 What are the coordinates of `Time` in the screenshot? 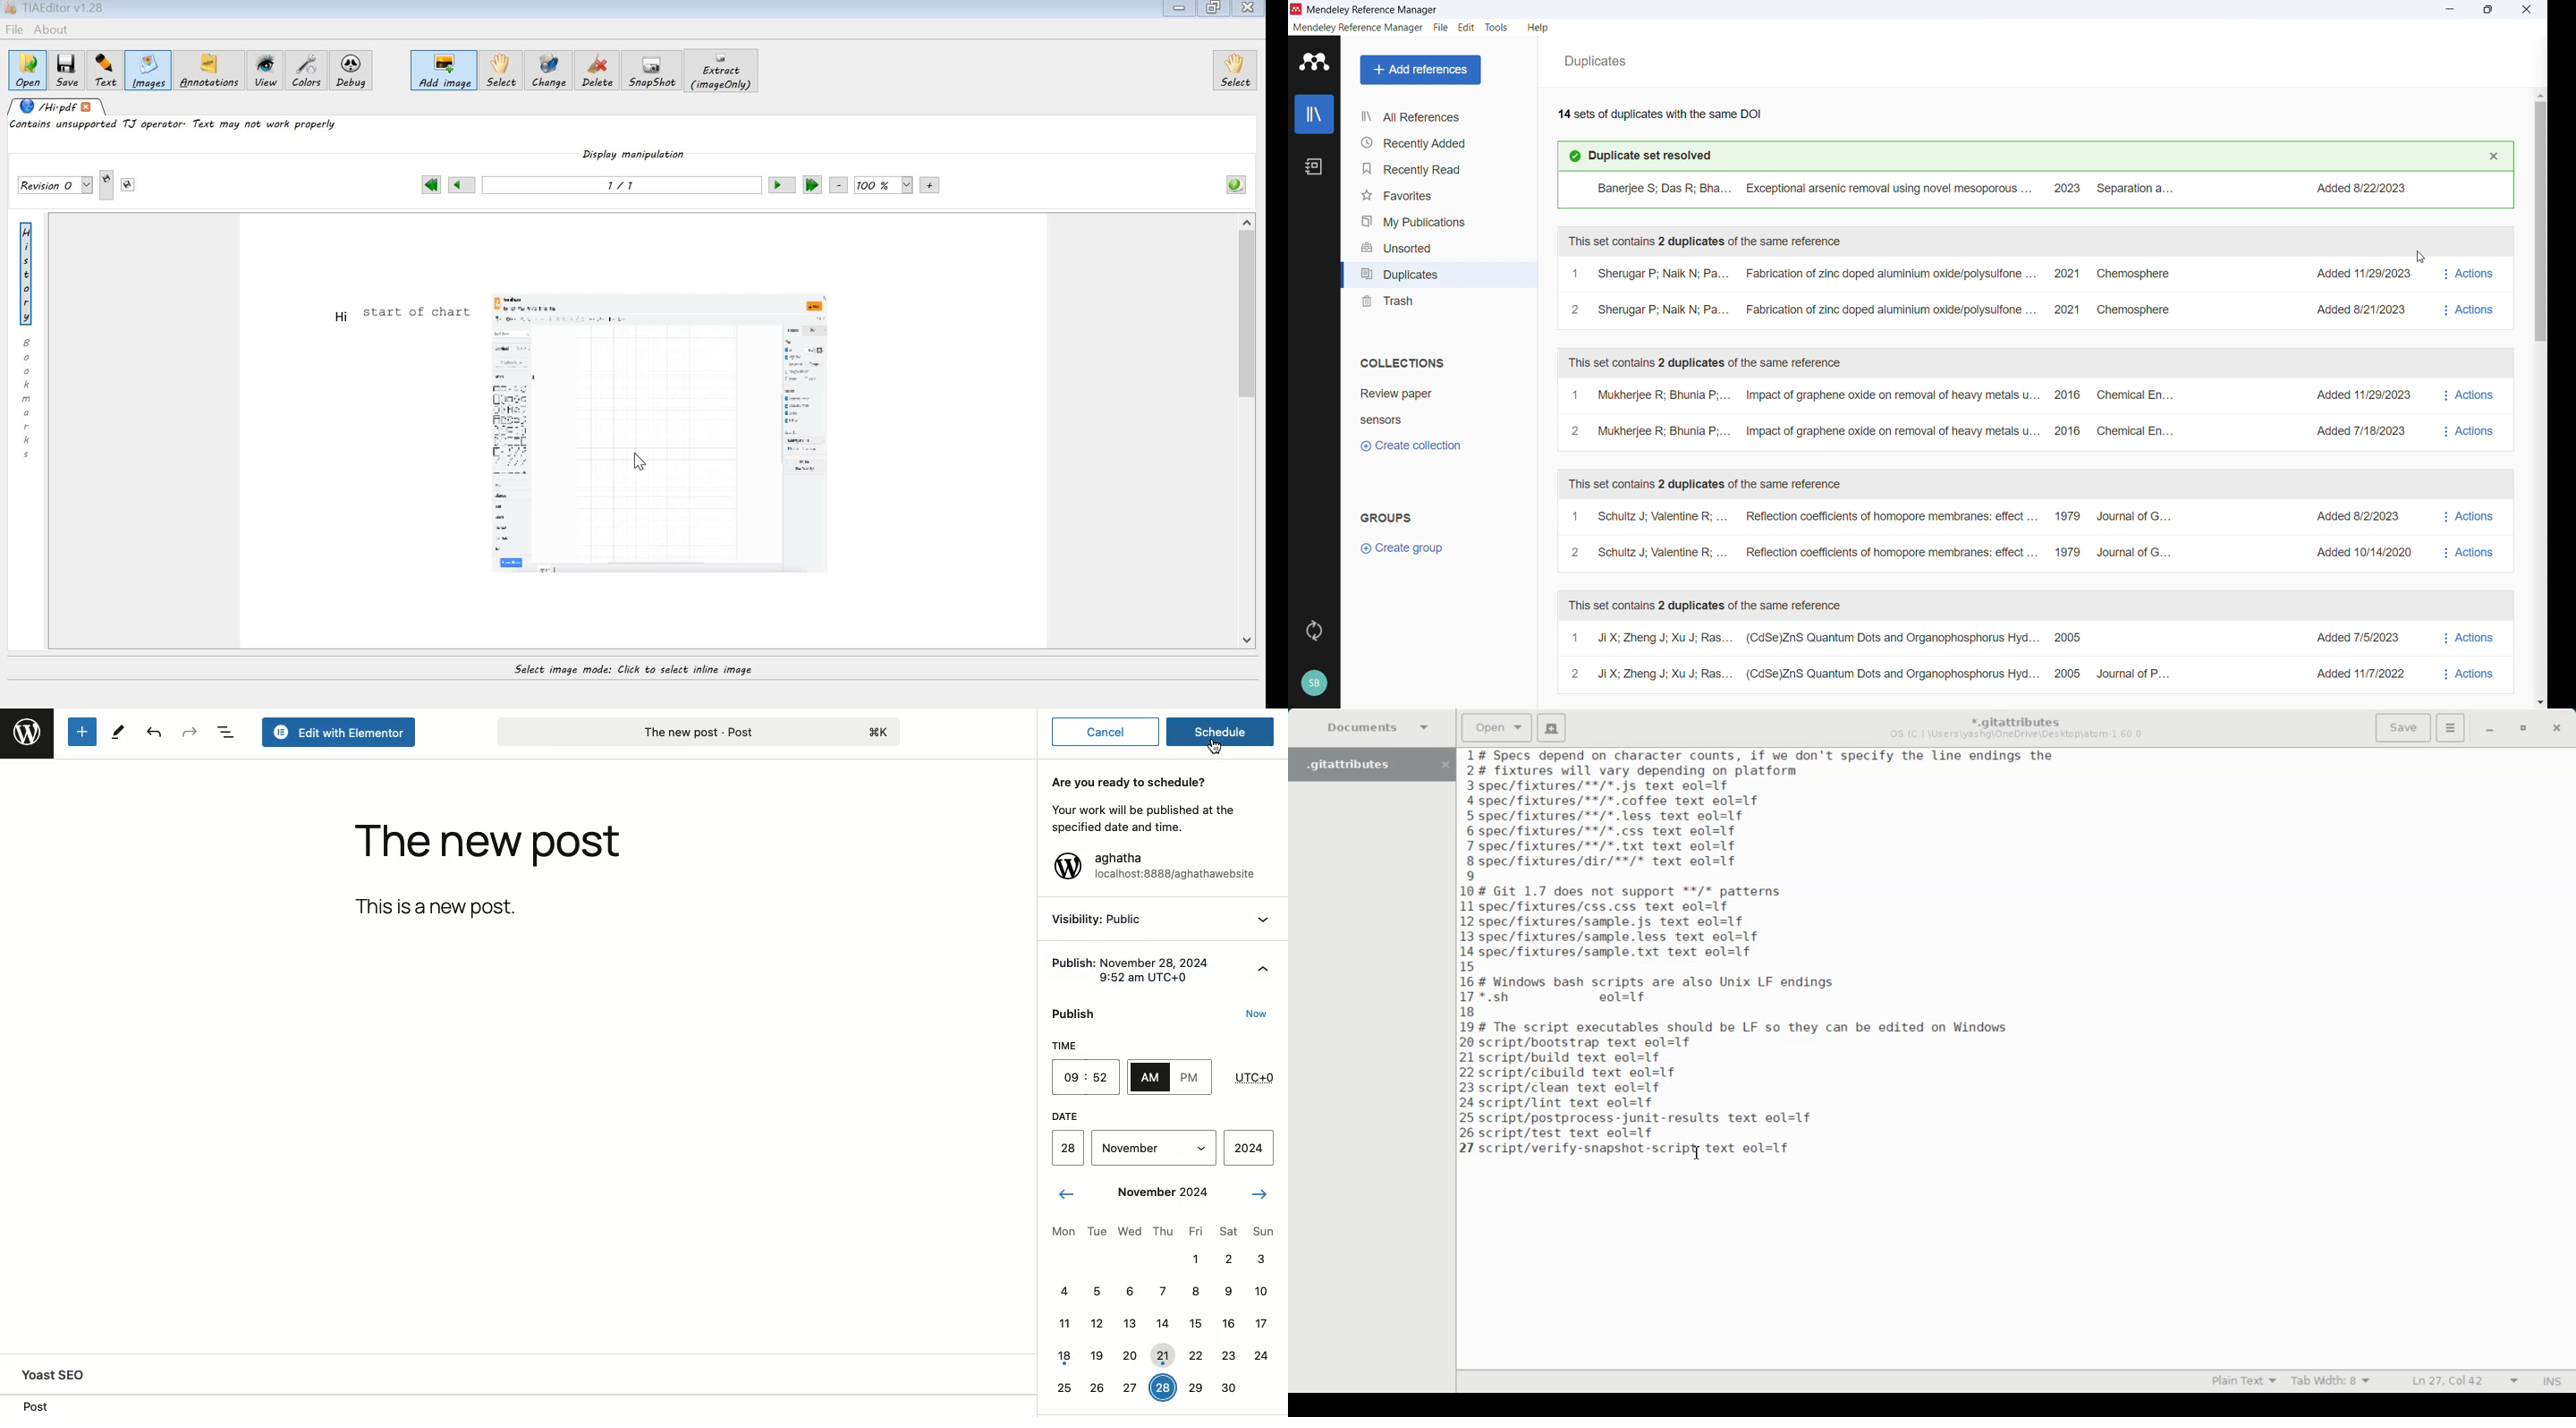 It's located at (1084, 1046).